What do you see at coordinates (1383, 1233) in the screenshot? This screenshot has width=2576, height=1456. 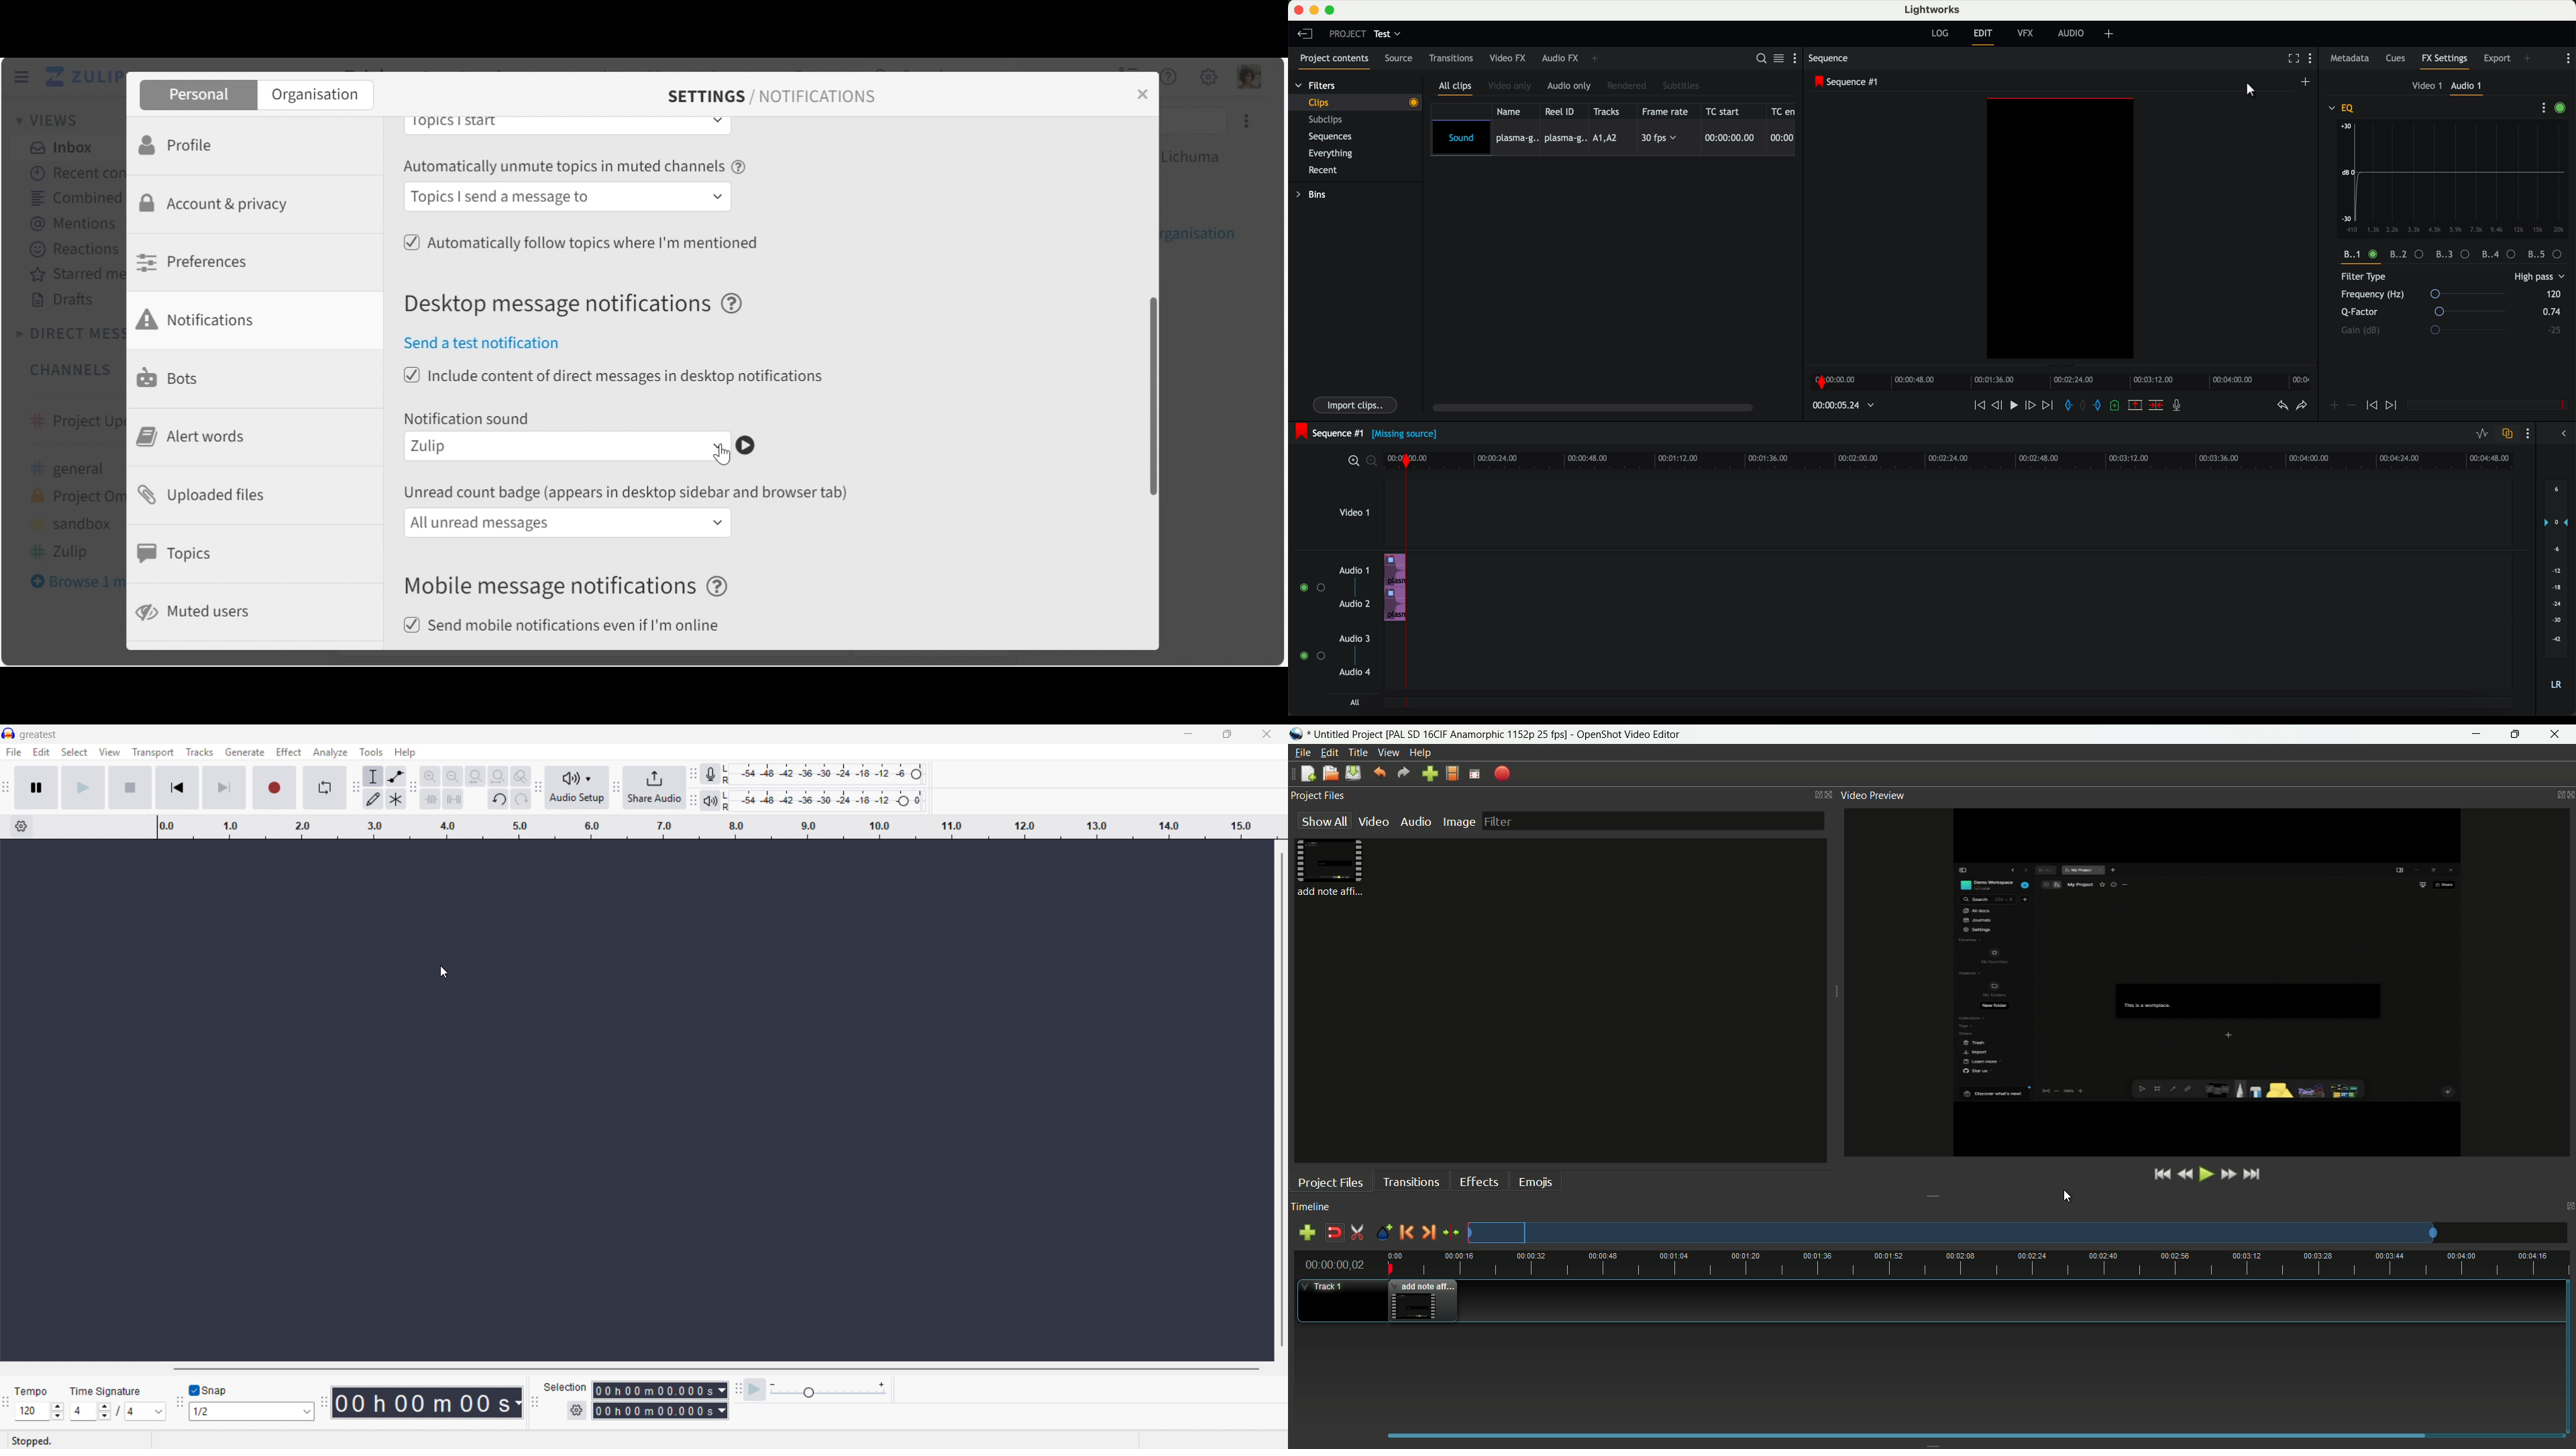 I see `create marker` at bounding box center [1383, 1233].